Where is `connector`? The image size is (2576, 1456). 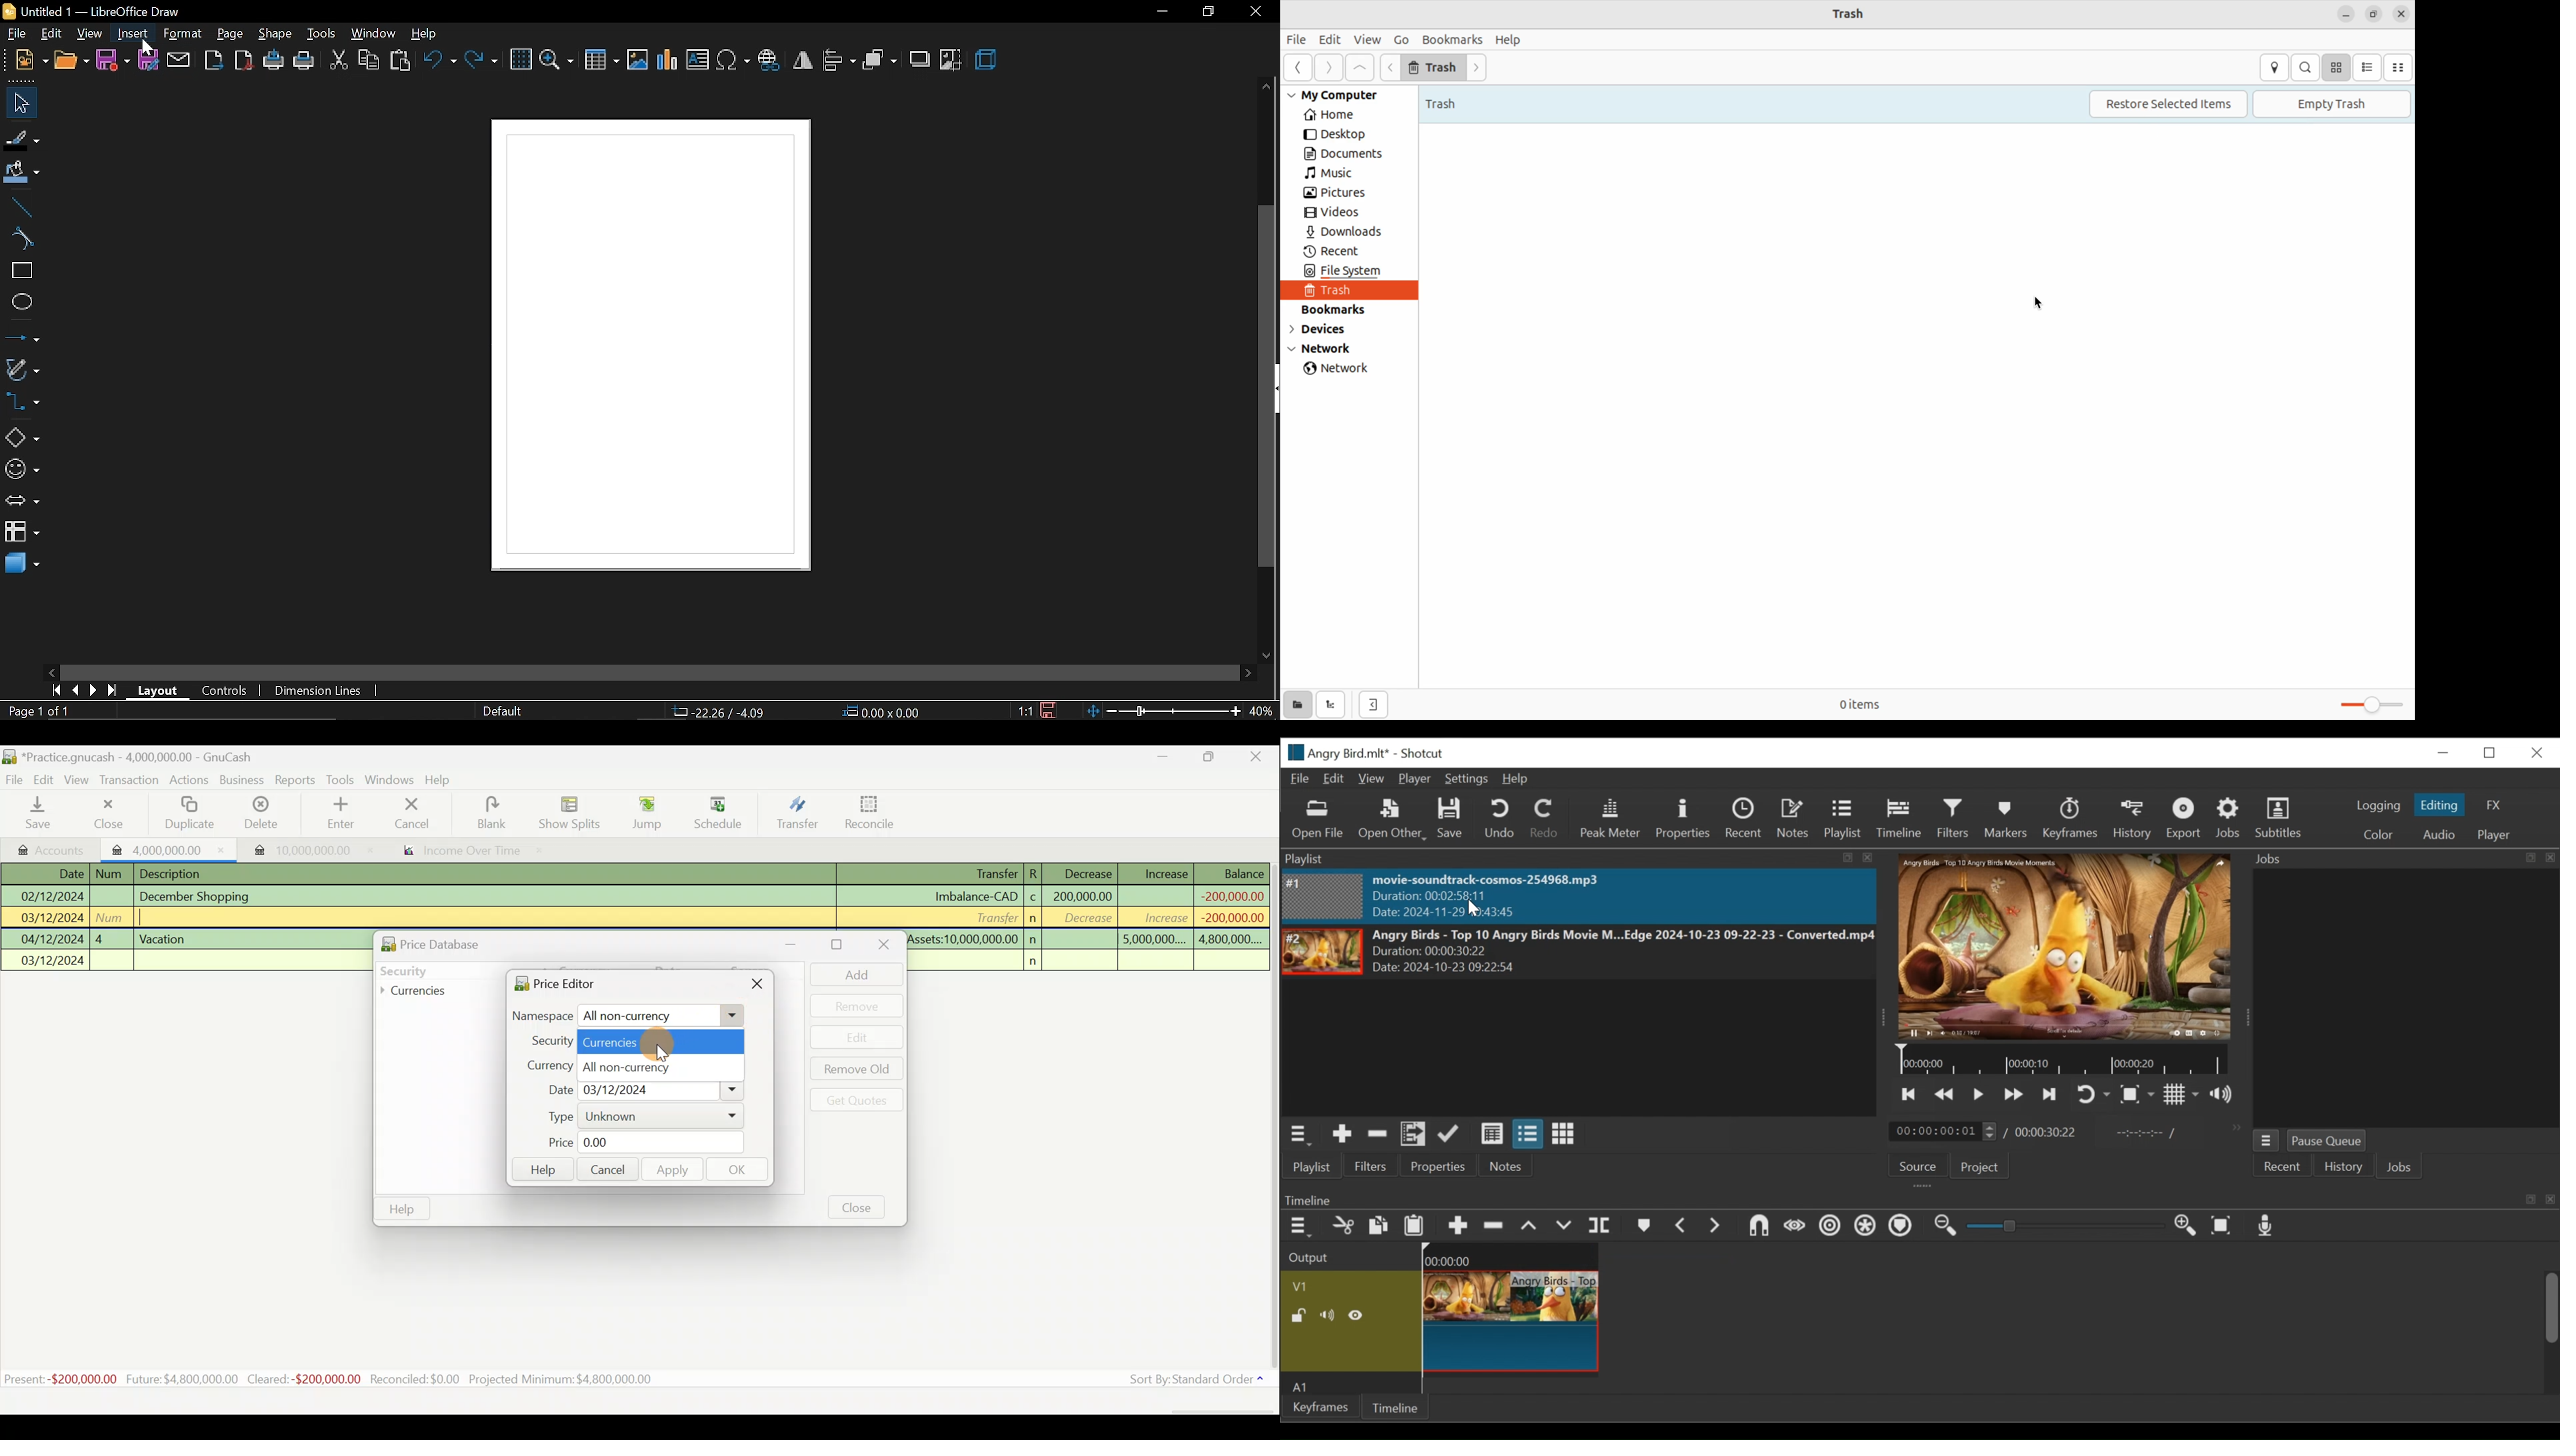 connector is located at coordinates (23, 402).